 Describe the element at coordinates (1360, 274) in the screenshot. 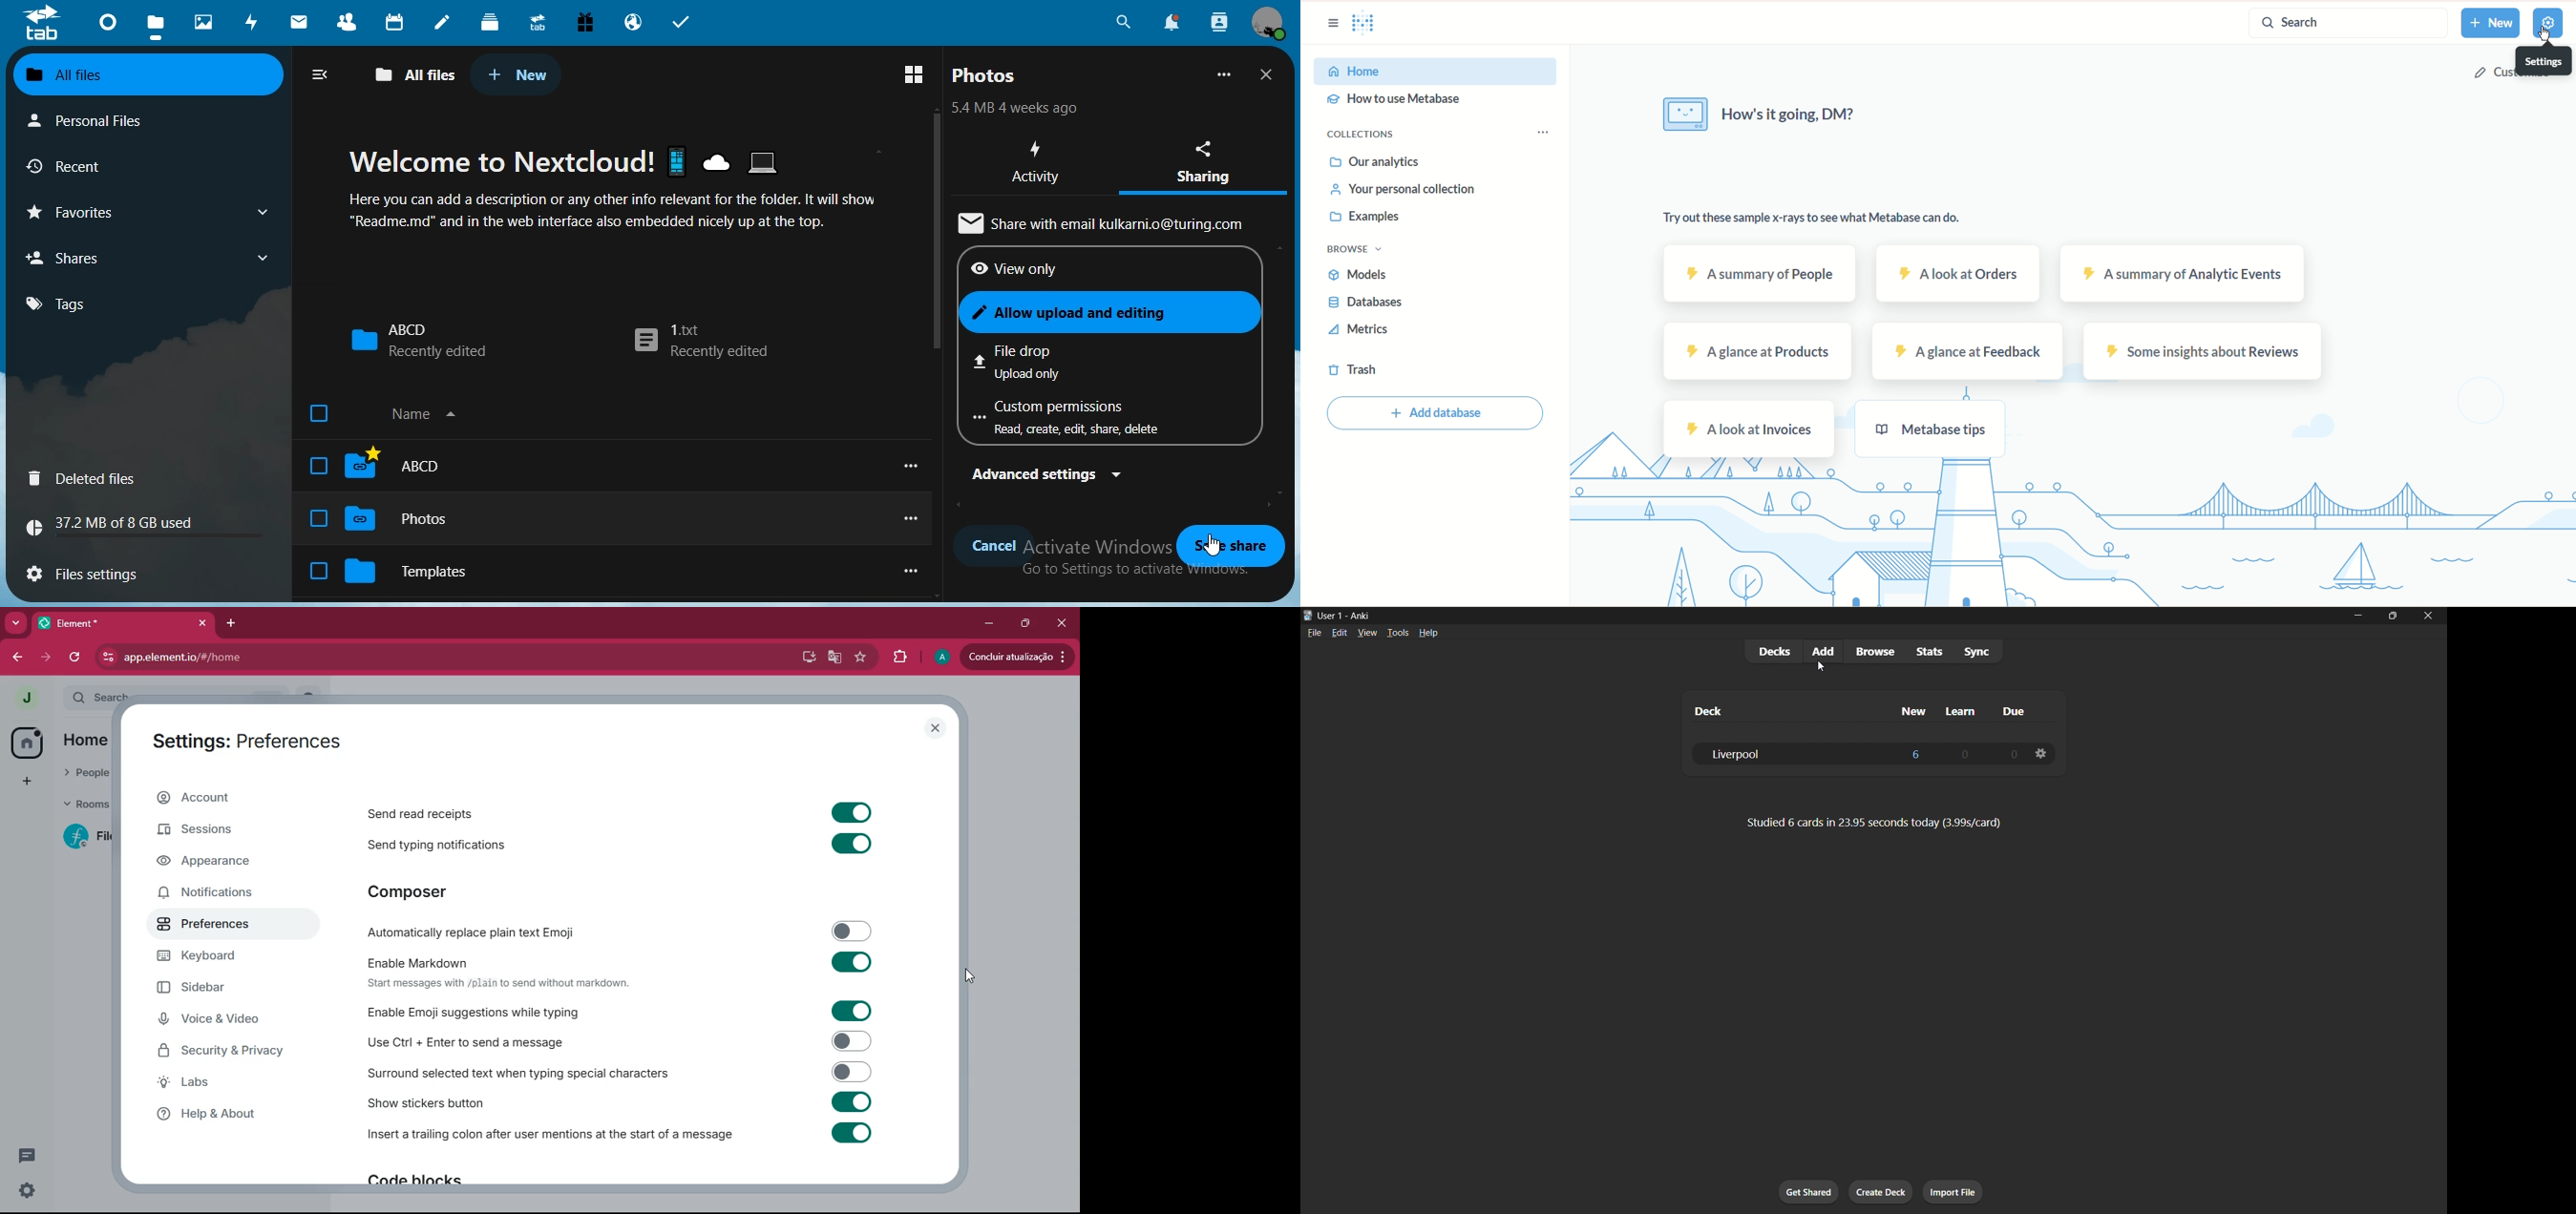

I see `models` at that location.